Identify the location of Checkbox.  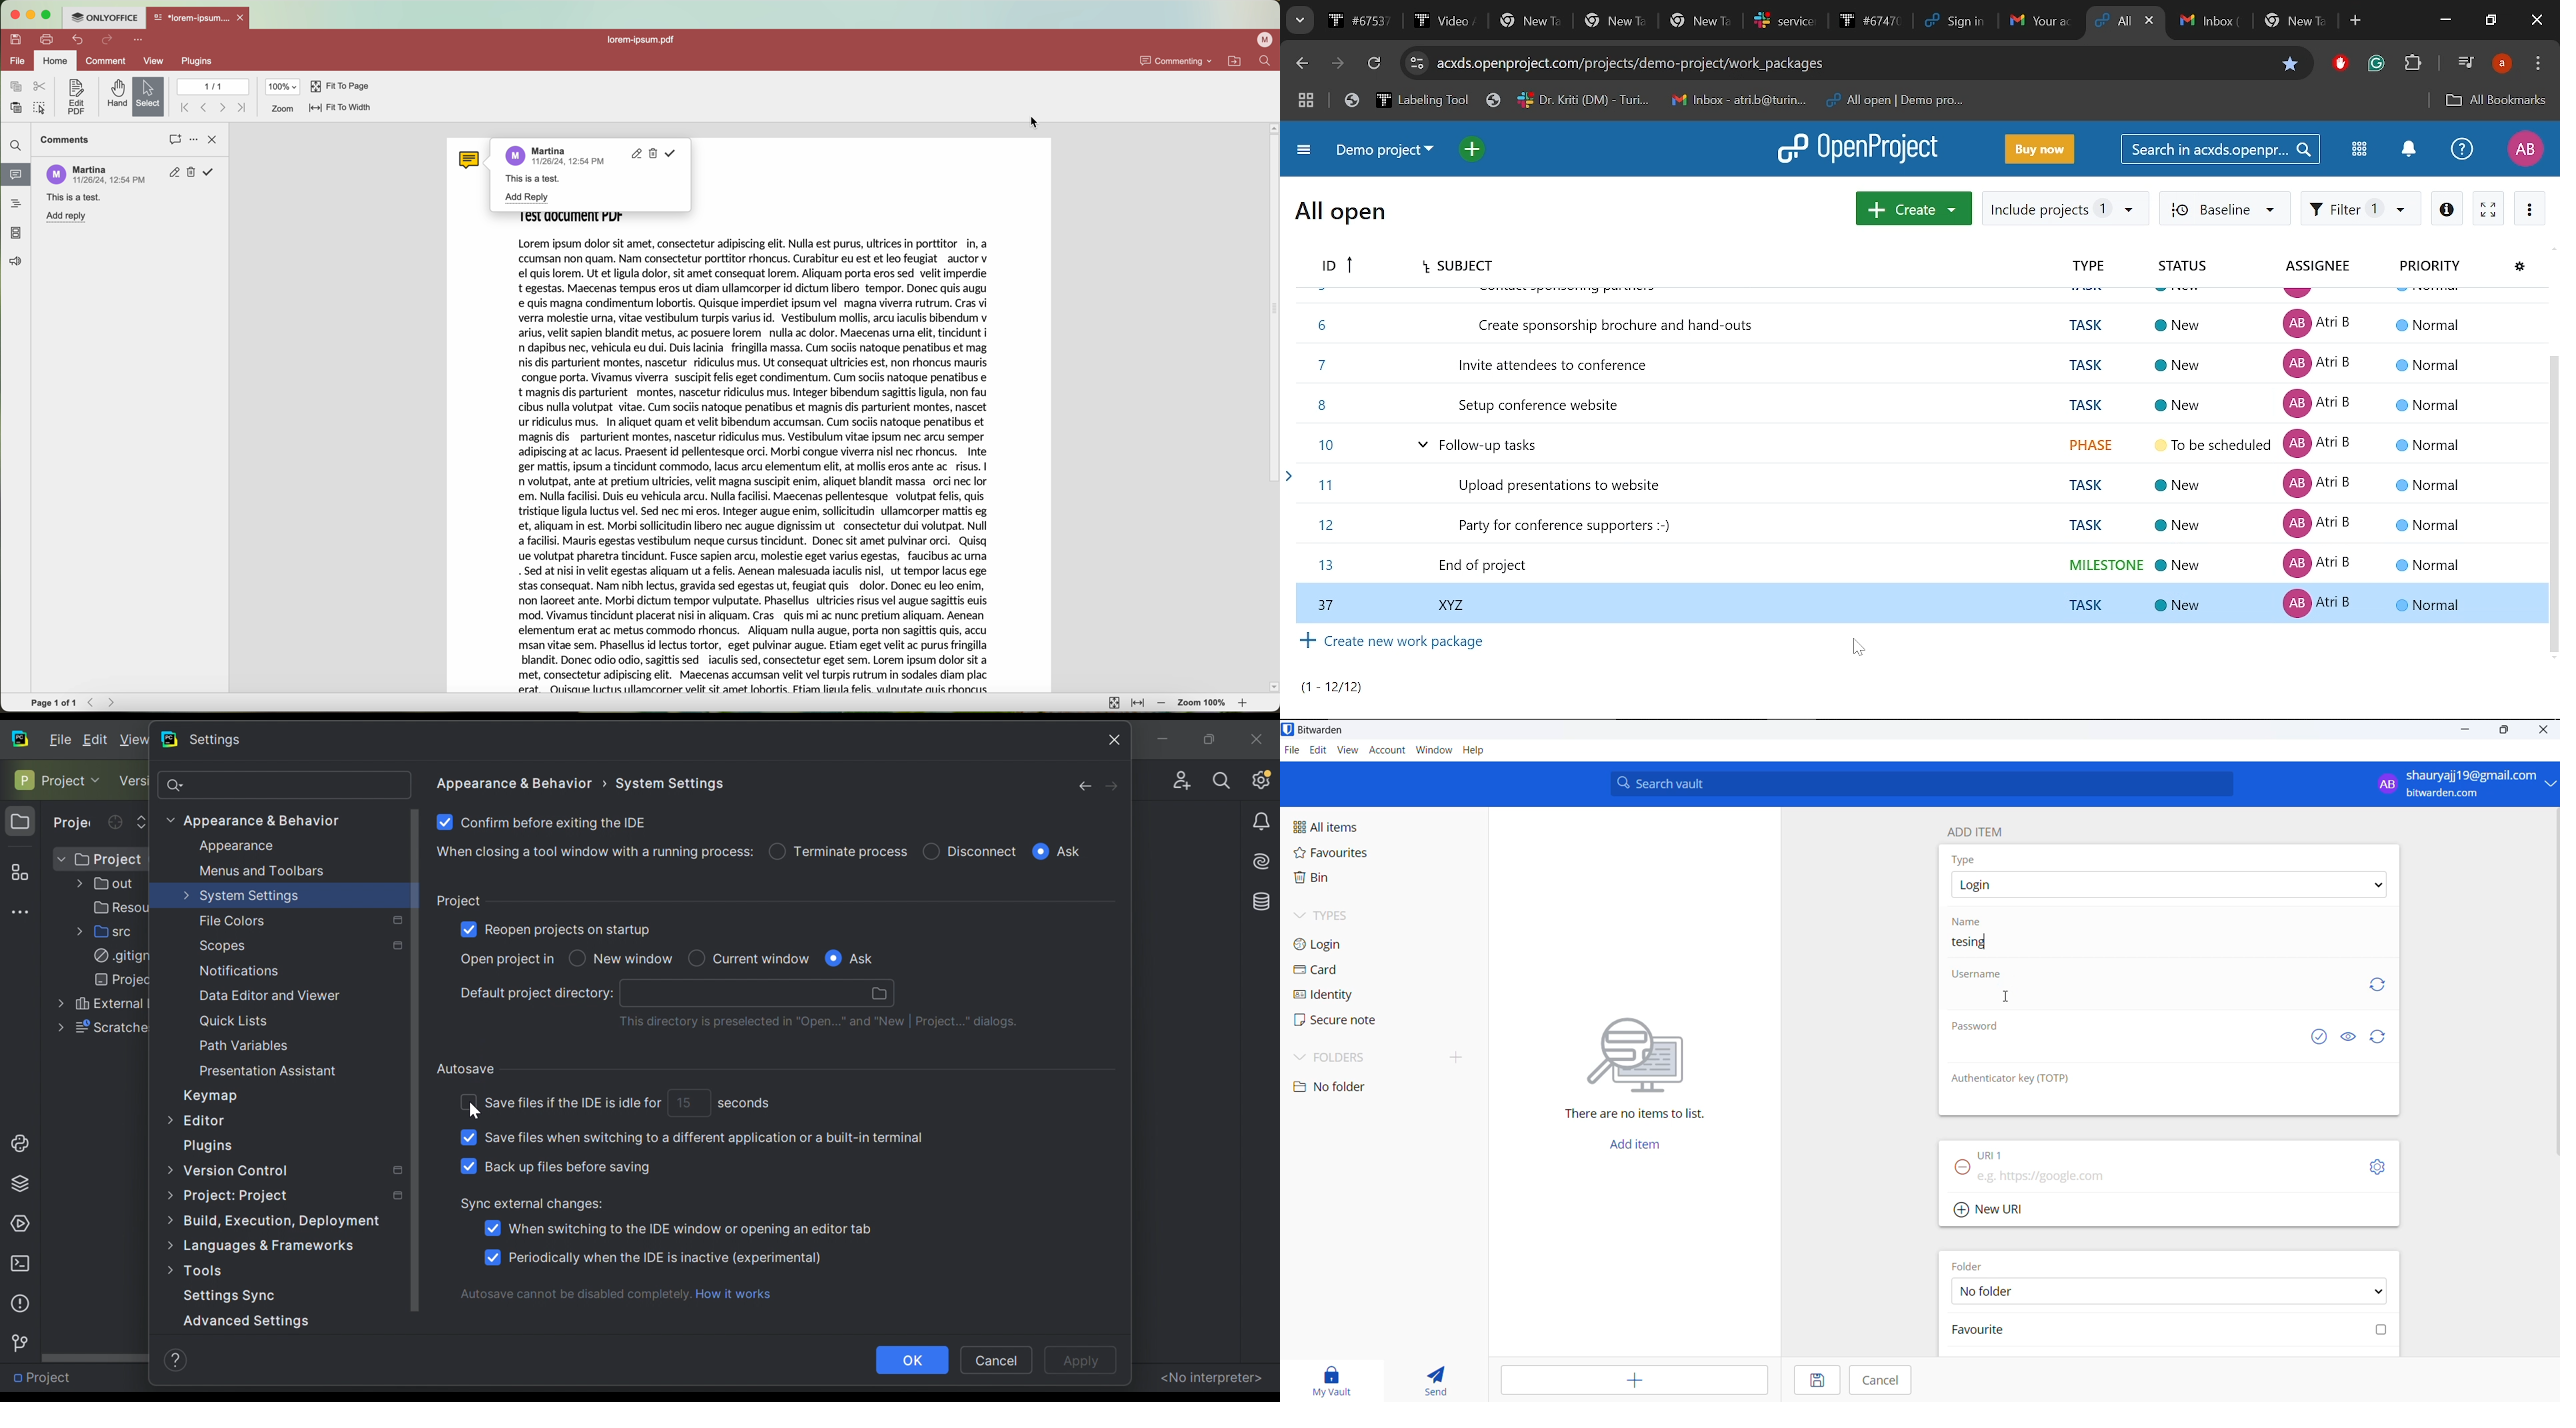
(577, 958).